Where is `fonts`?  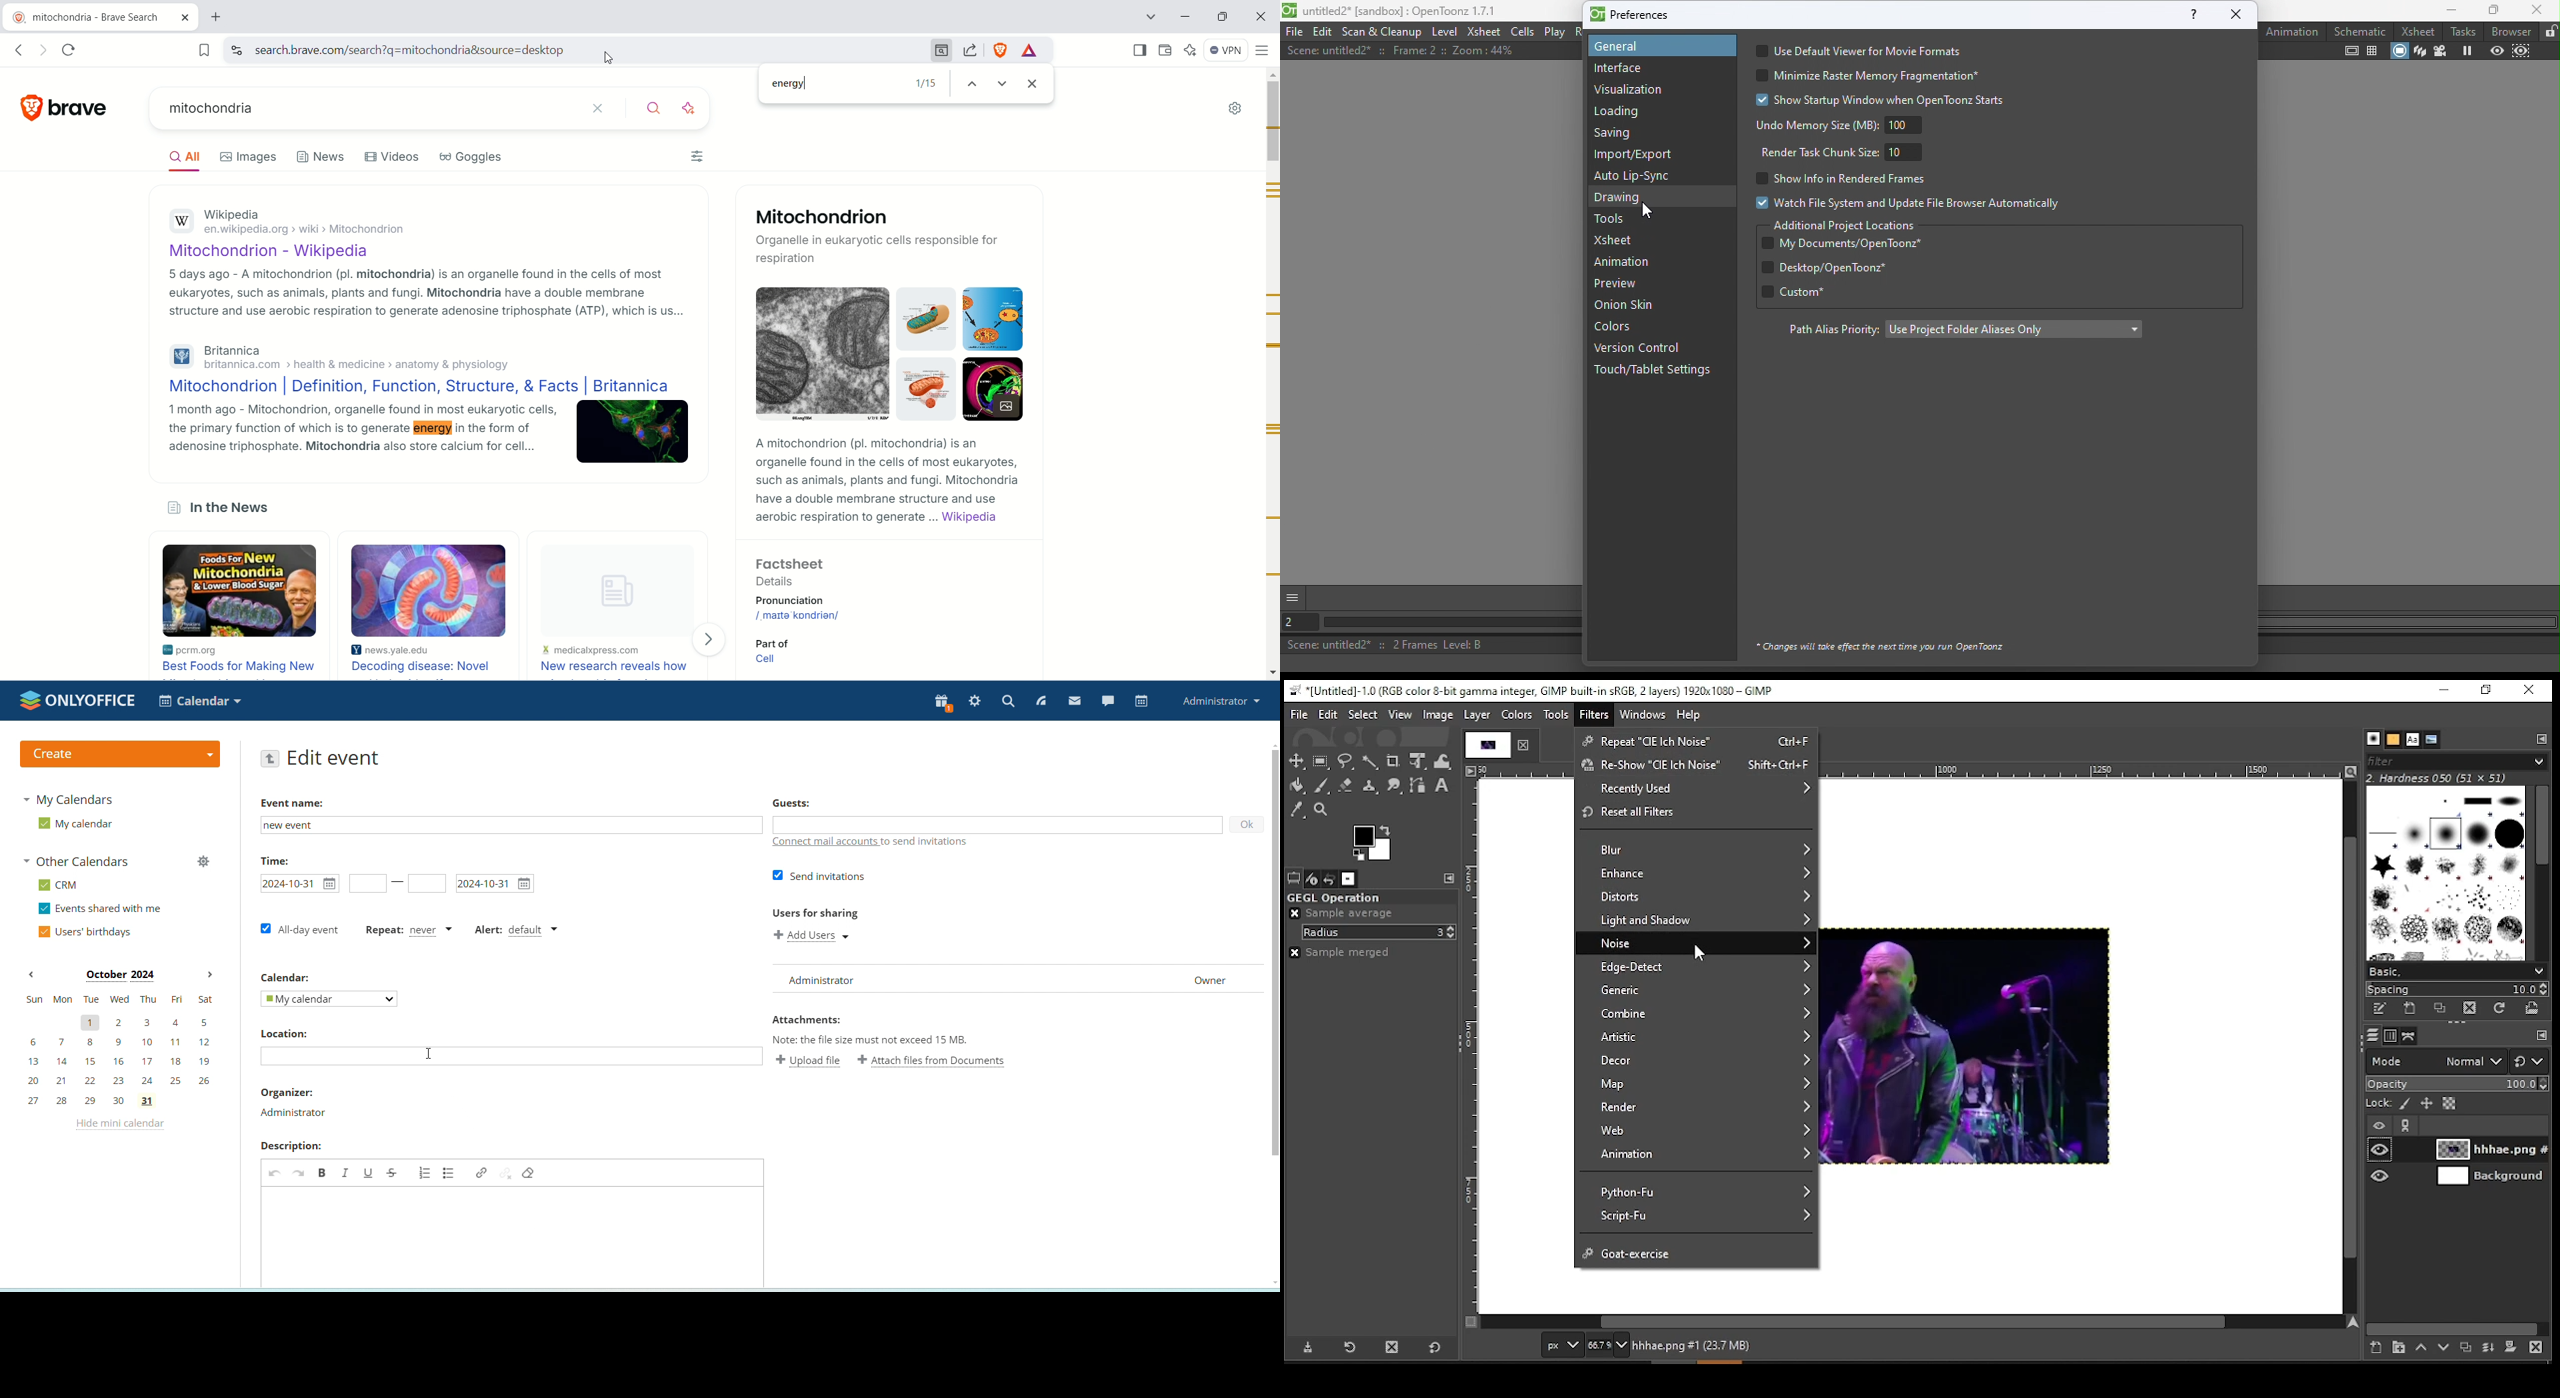 fonts is located at coordinates (2413, 739).